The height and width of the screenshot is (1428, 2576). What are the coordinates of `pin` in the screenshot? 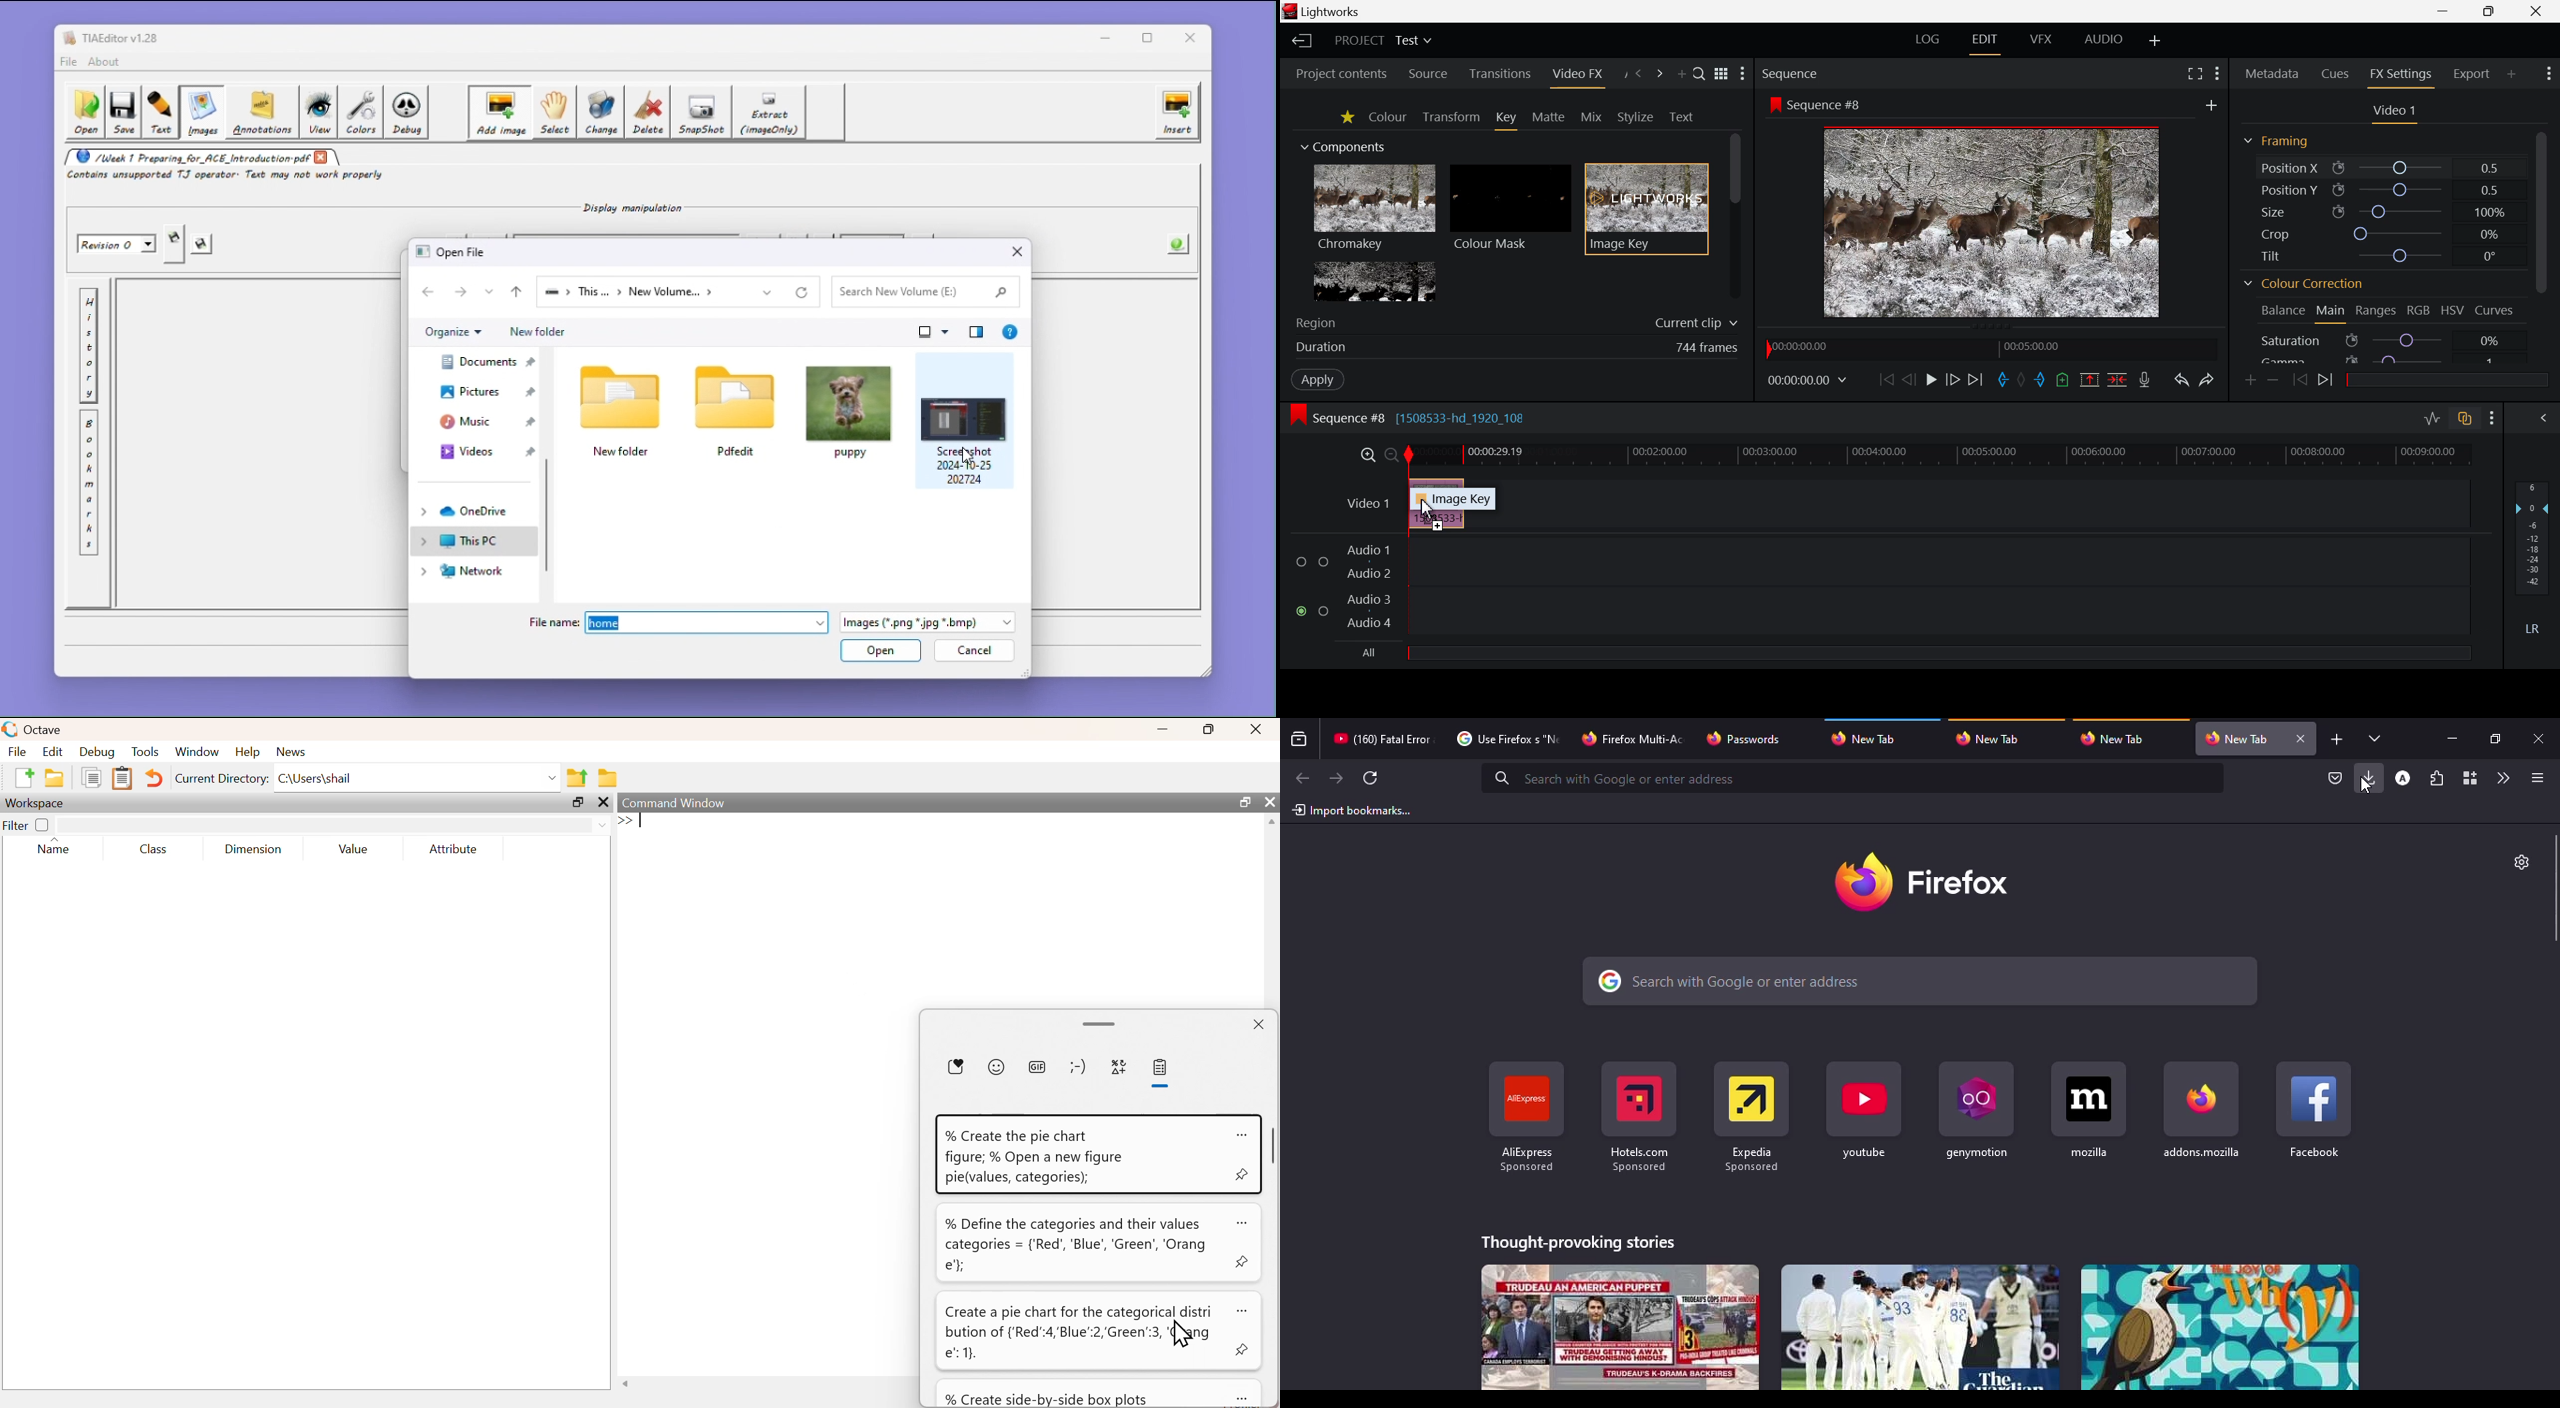 It's located at (1243, 1173).